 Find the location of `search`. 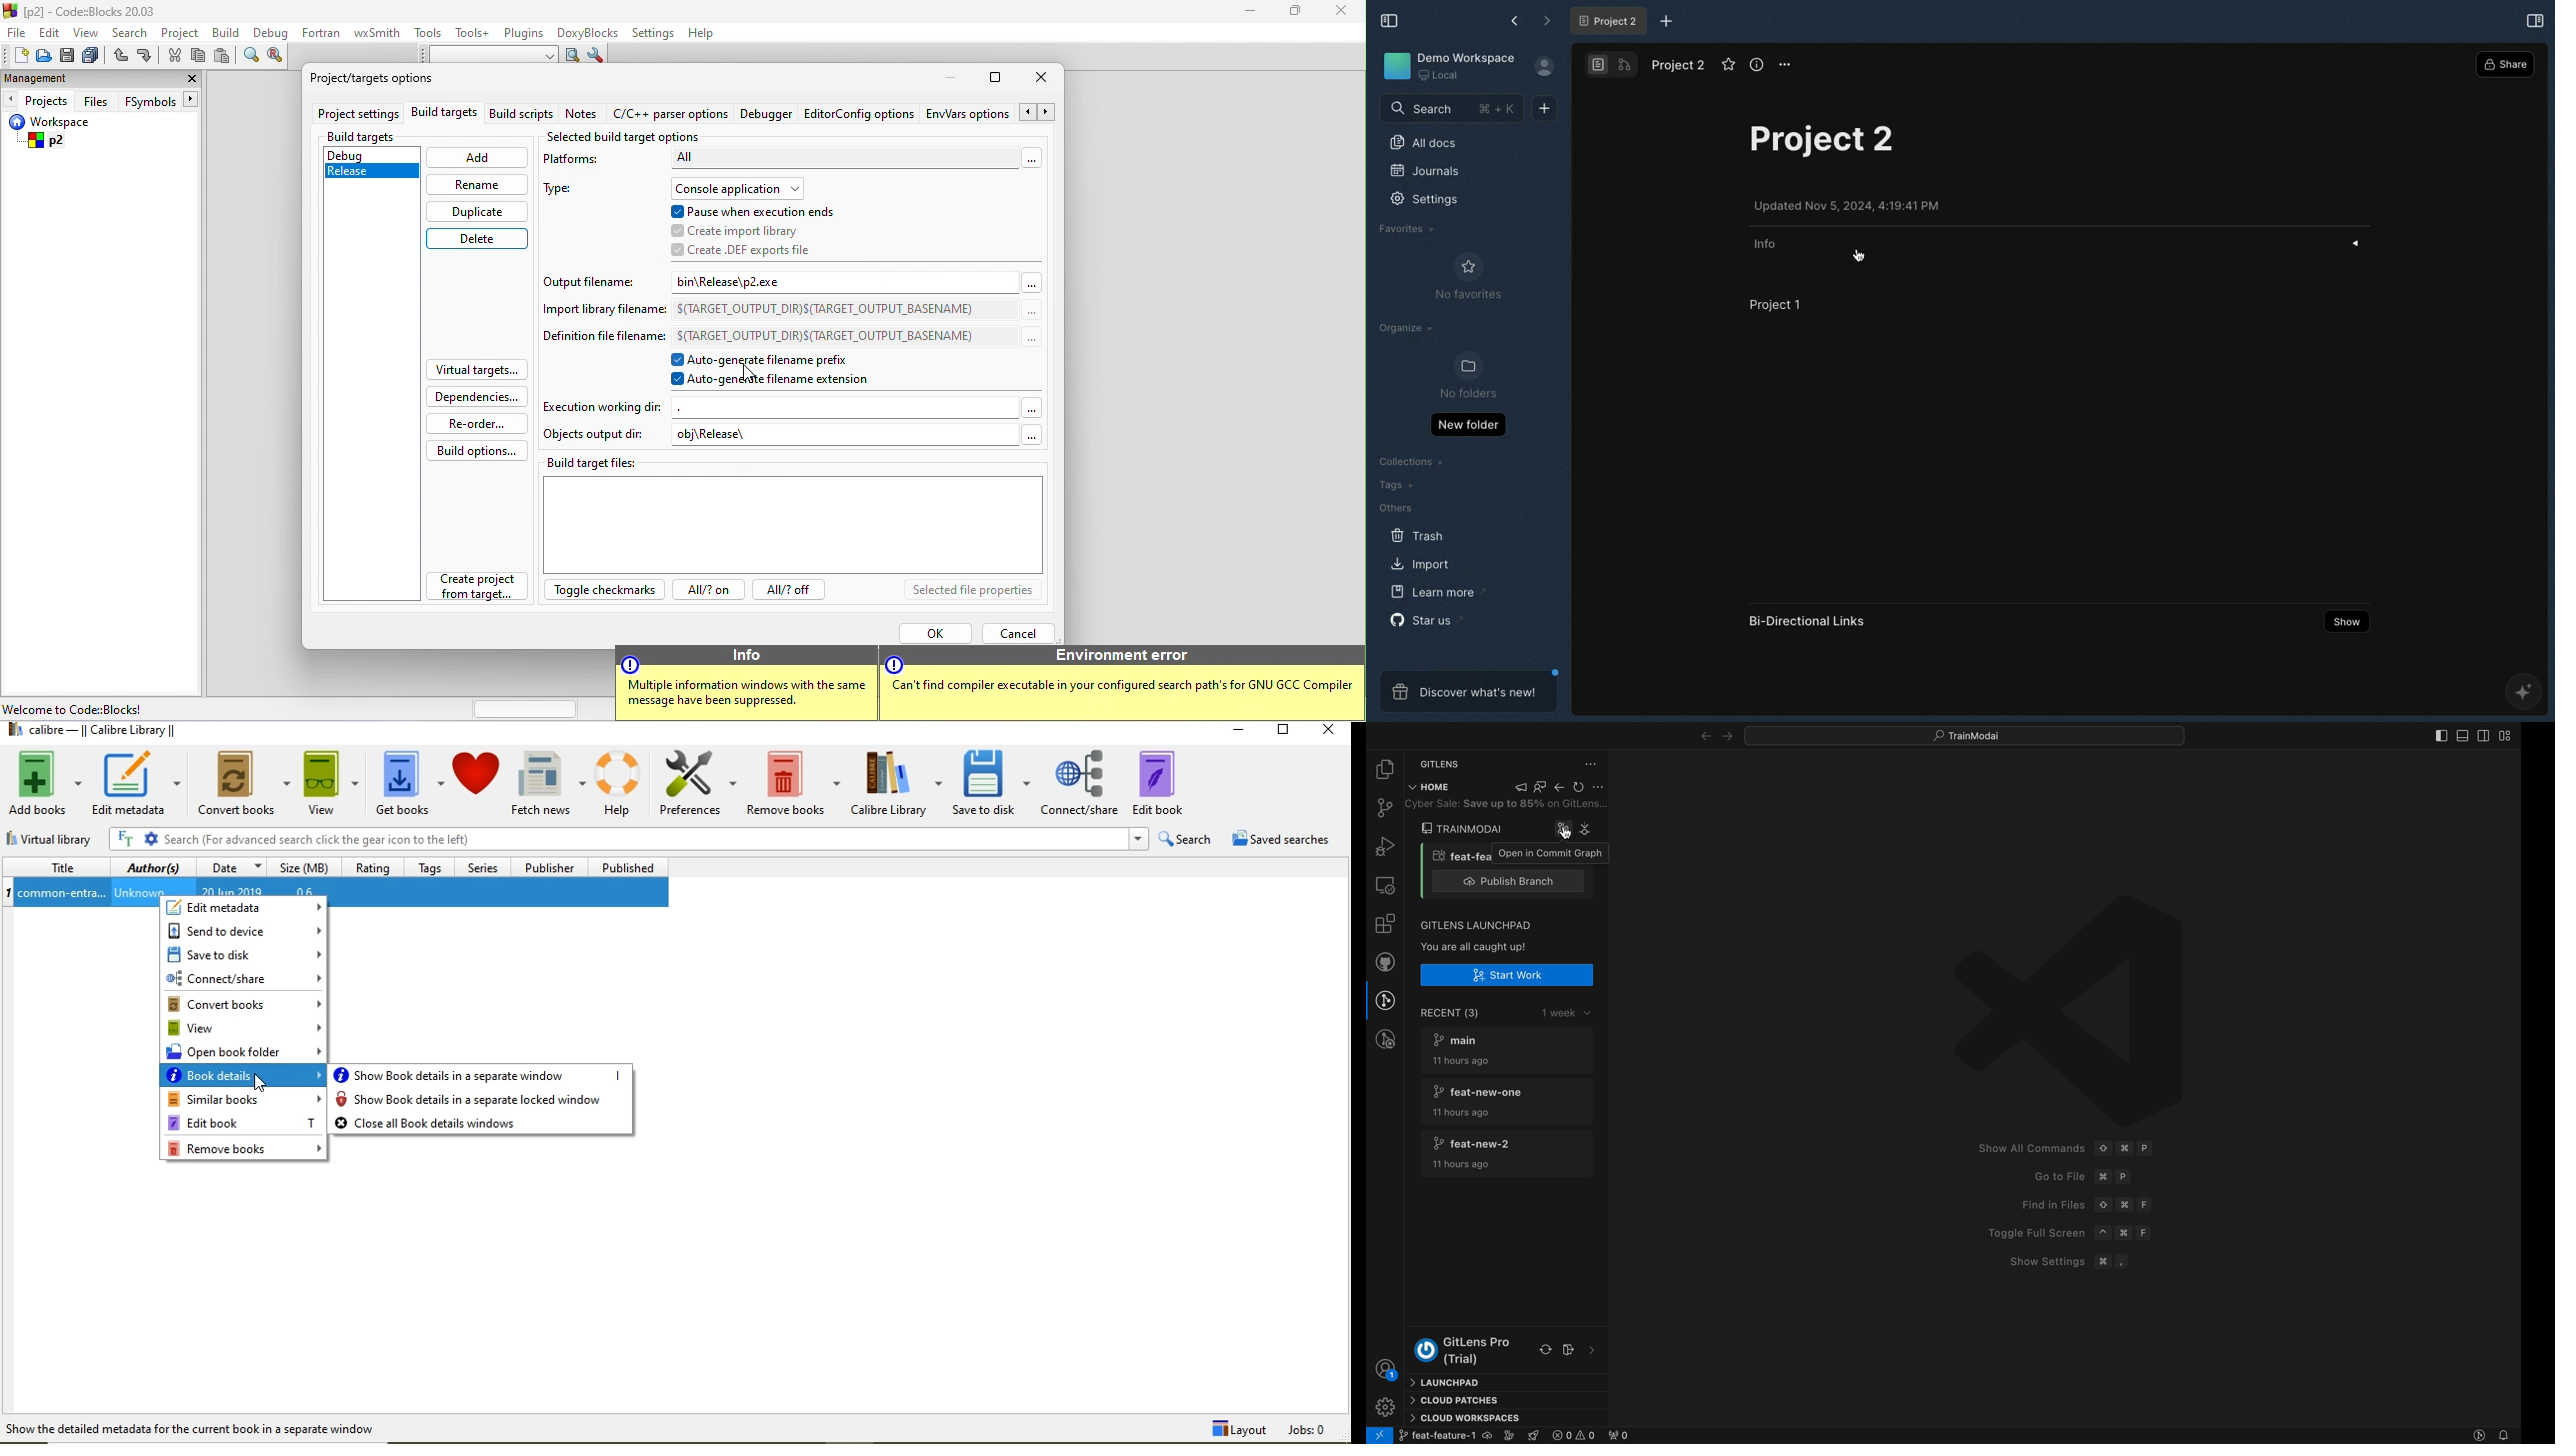

search is located at coordinates (130, 31).